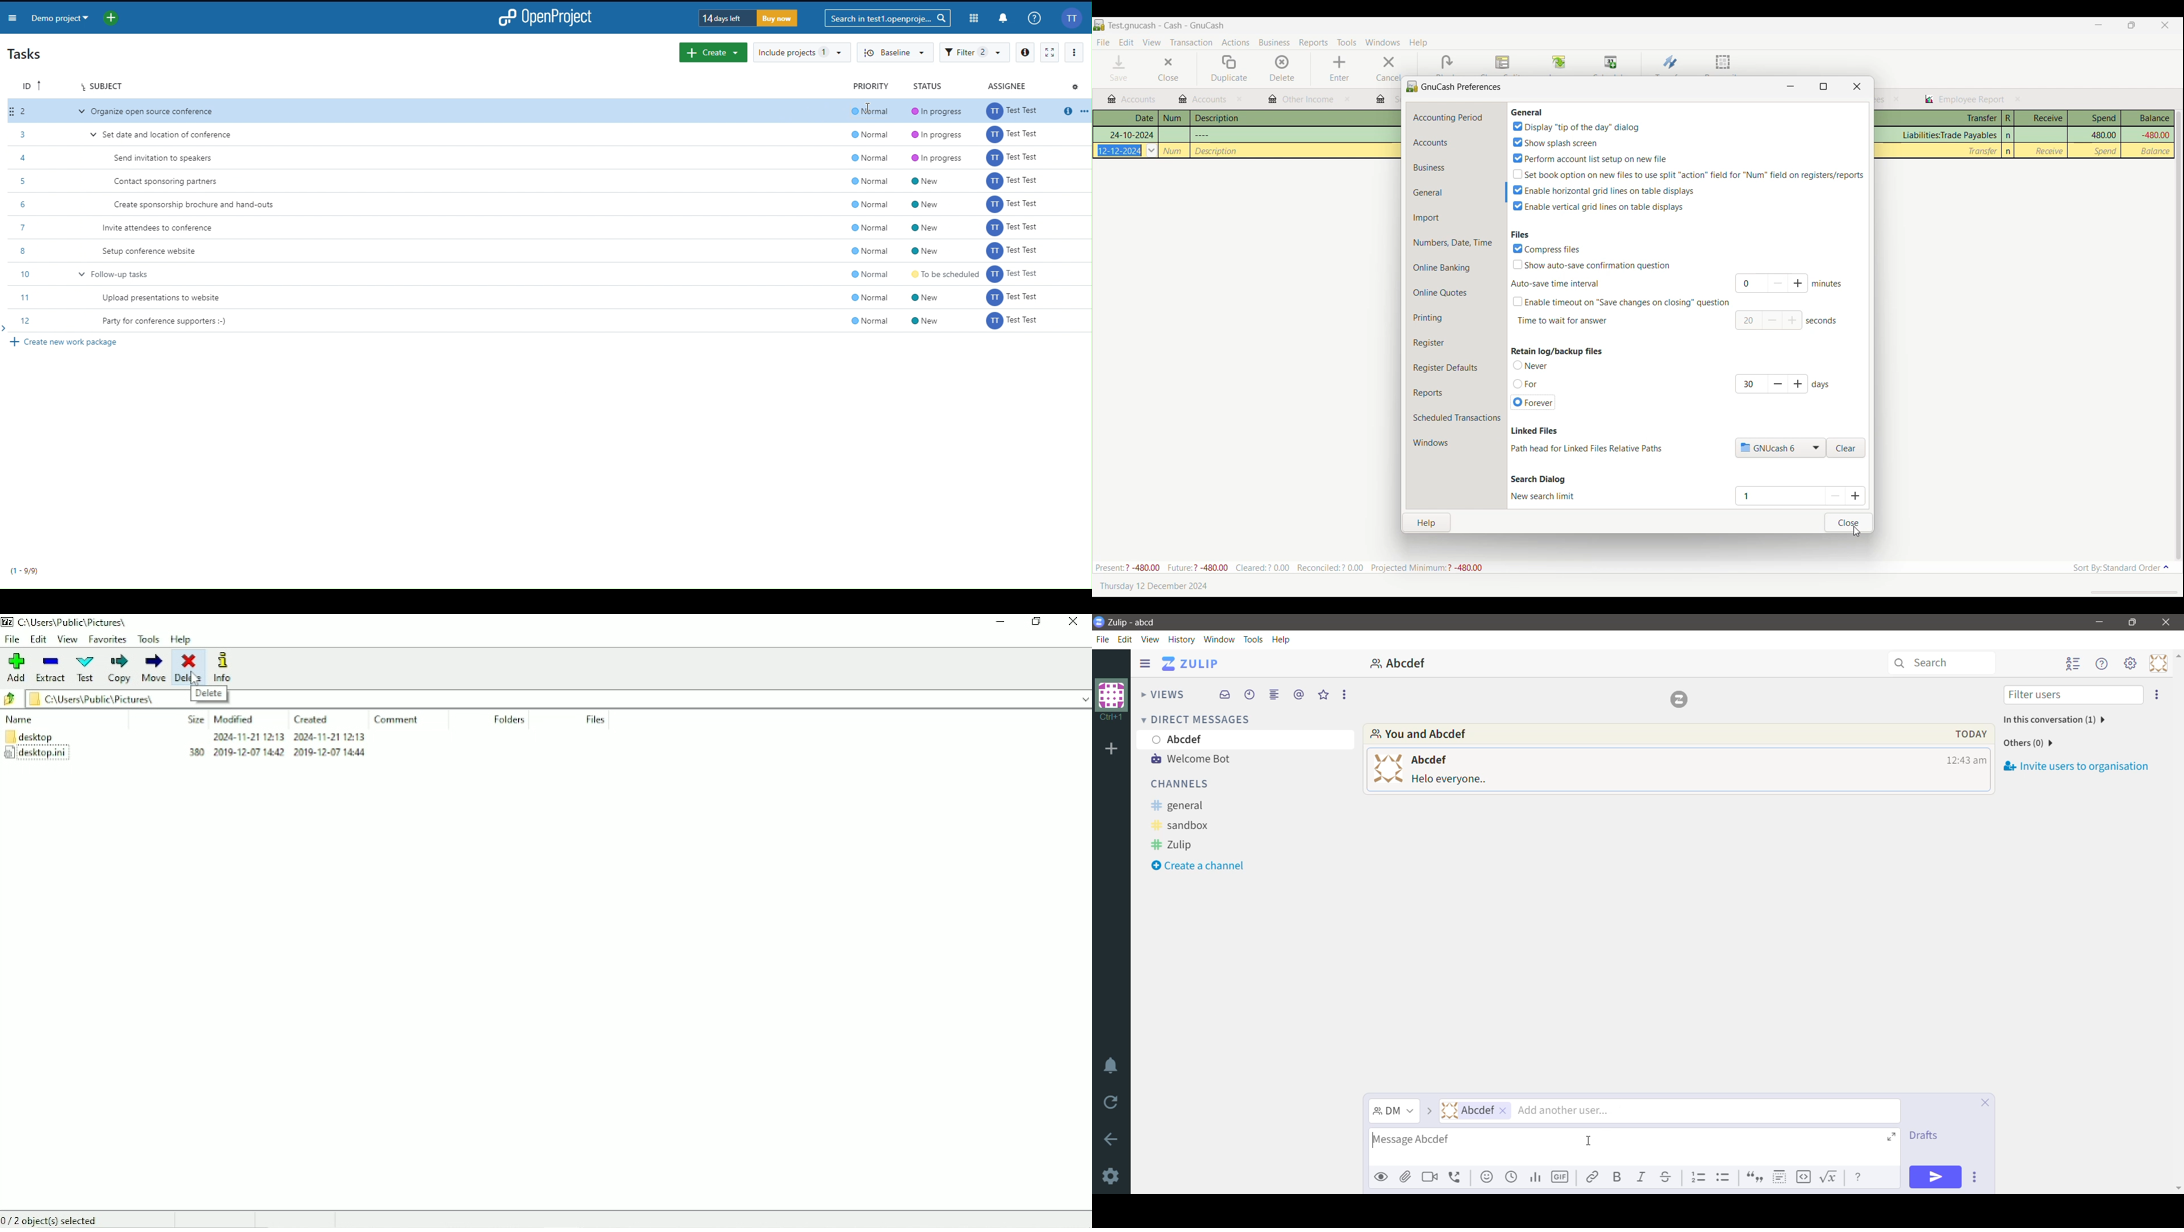  Describe the element at coordinates (1746, 321) in the screenshot. I see `value` at that location.